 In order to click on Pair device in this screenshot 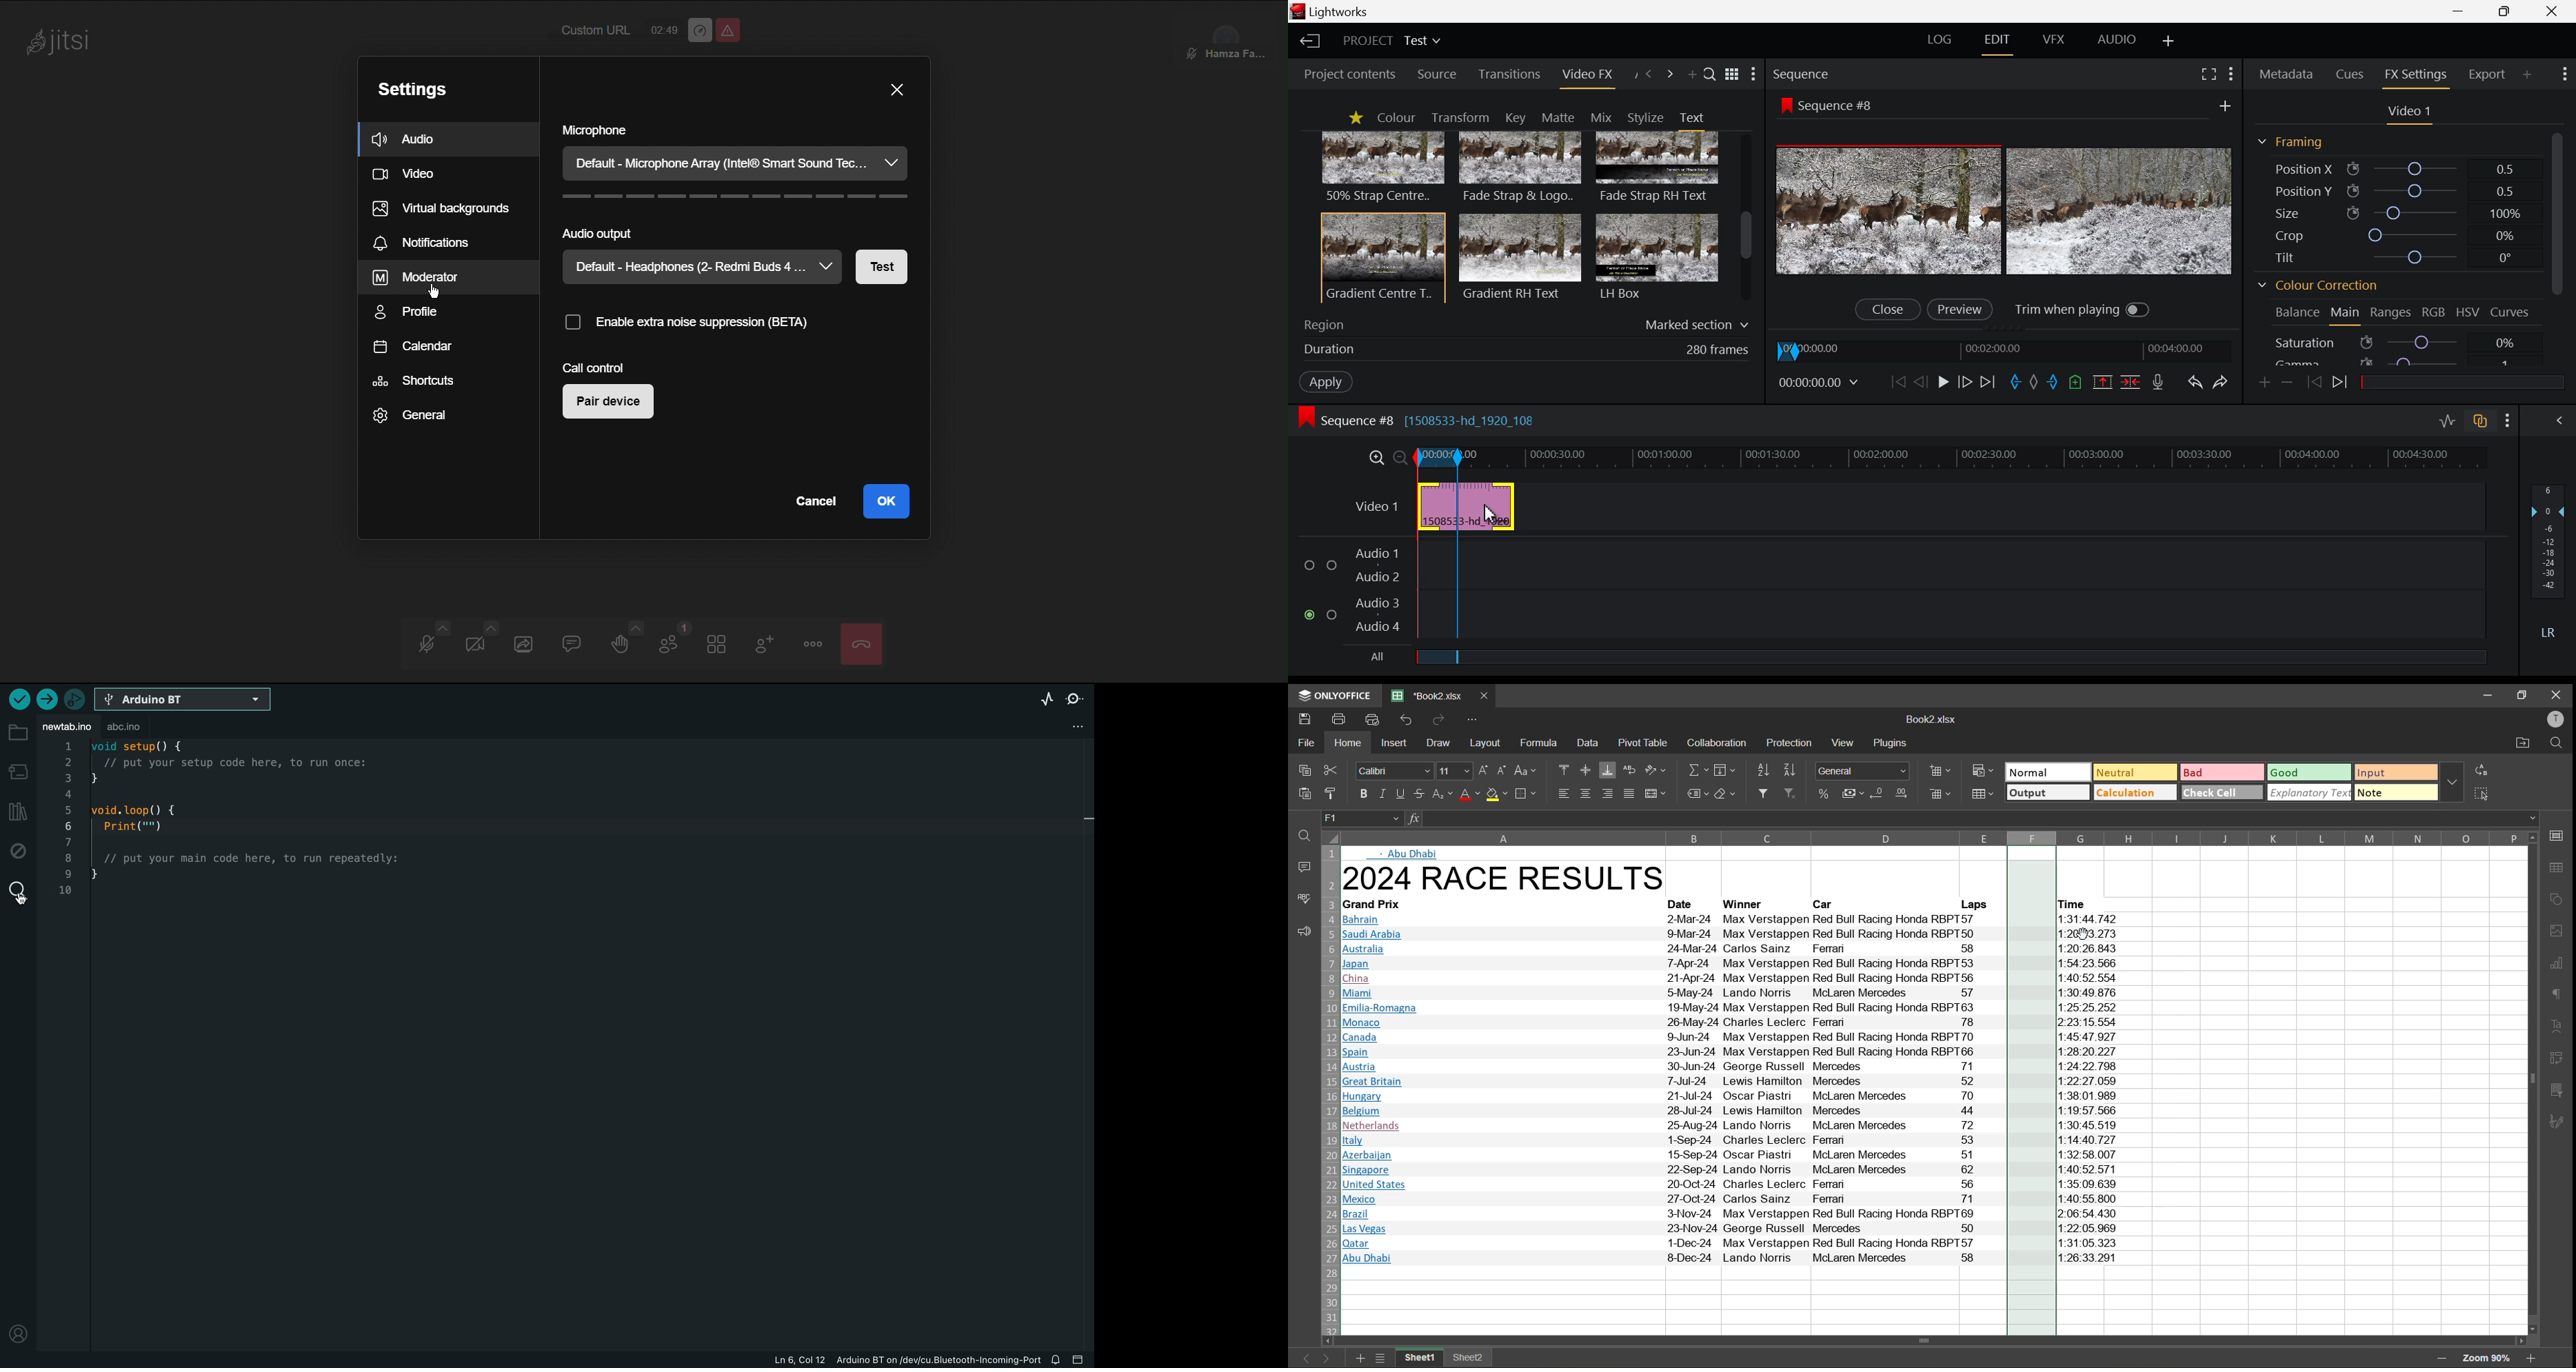, I will do `click(607, 403)`.